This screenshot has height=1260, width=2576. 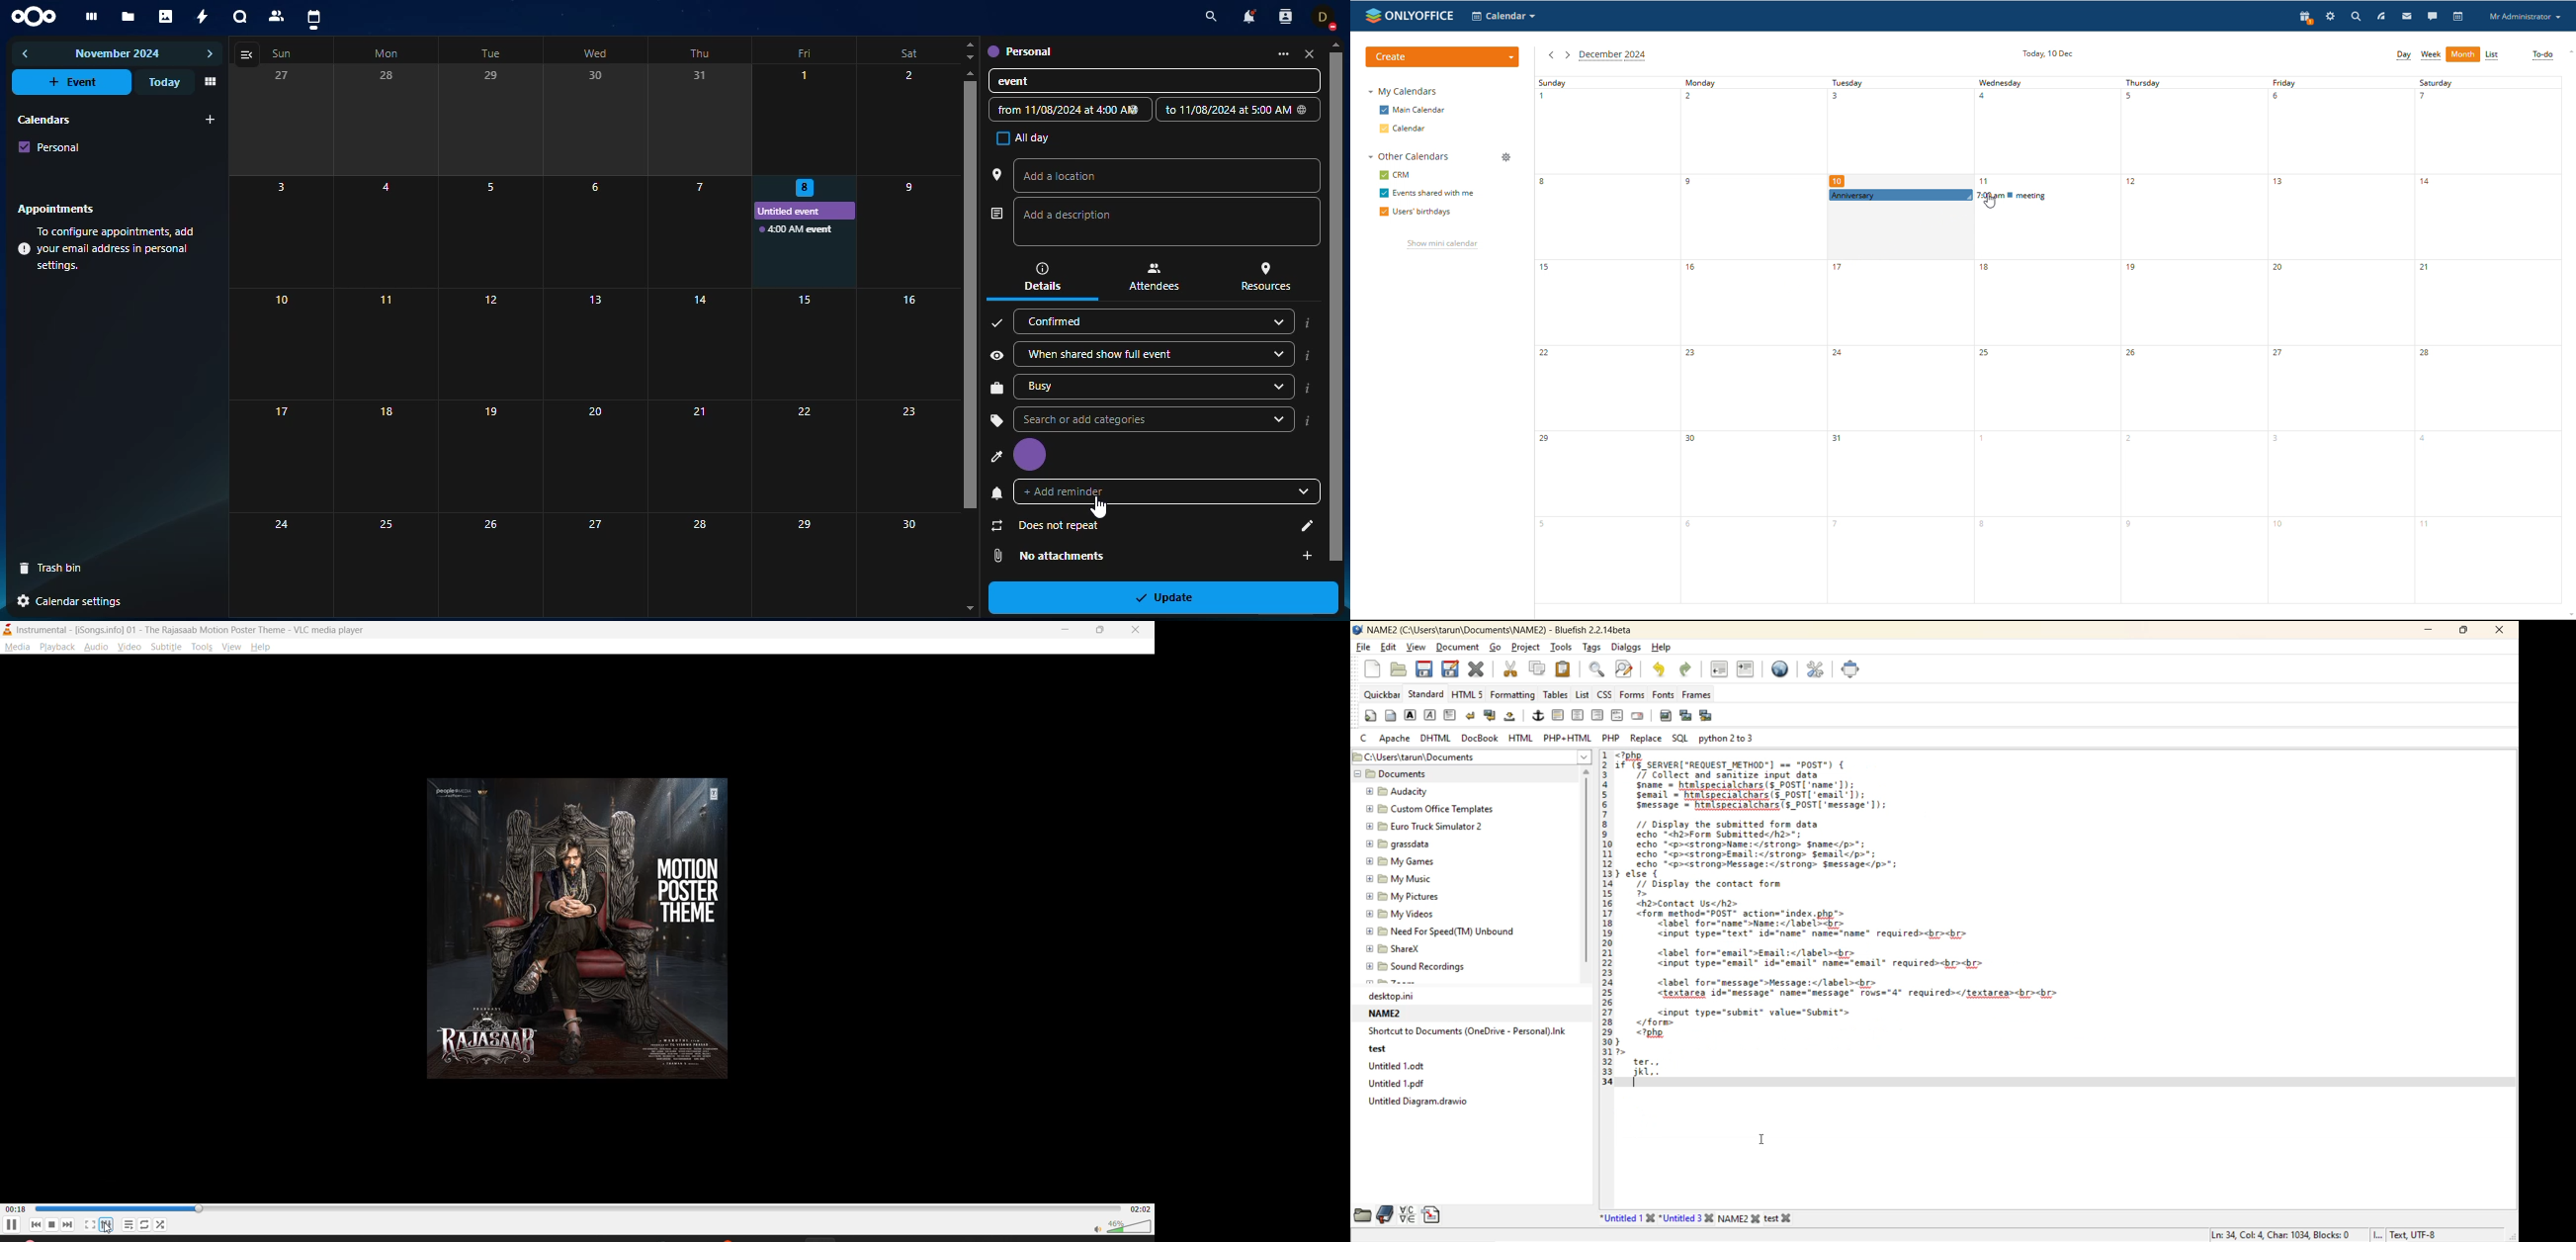 What do you see at coordinates (129, 18) in the screenshot?
I see `files` at bounding box center [129, 18].